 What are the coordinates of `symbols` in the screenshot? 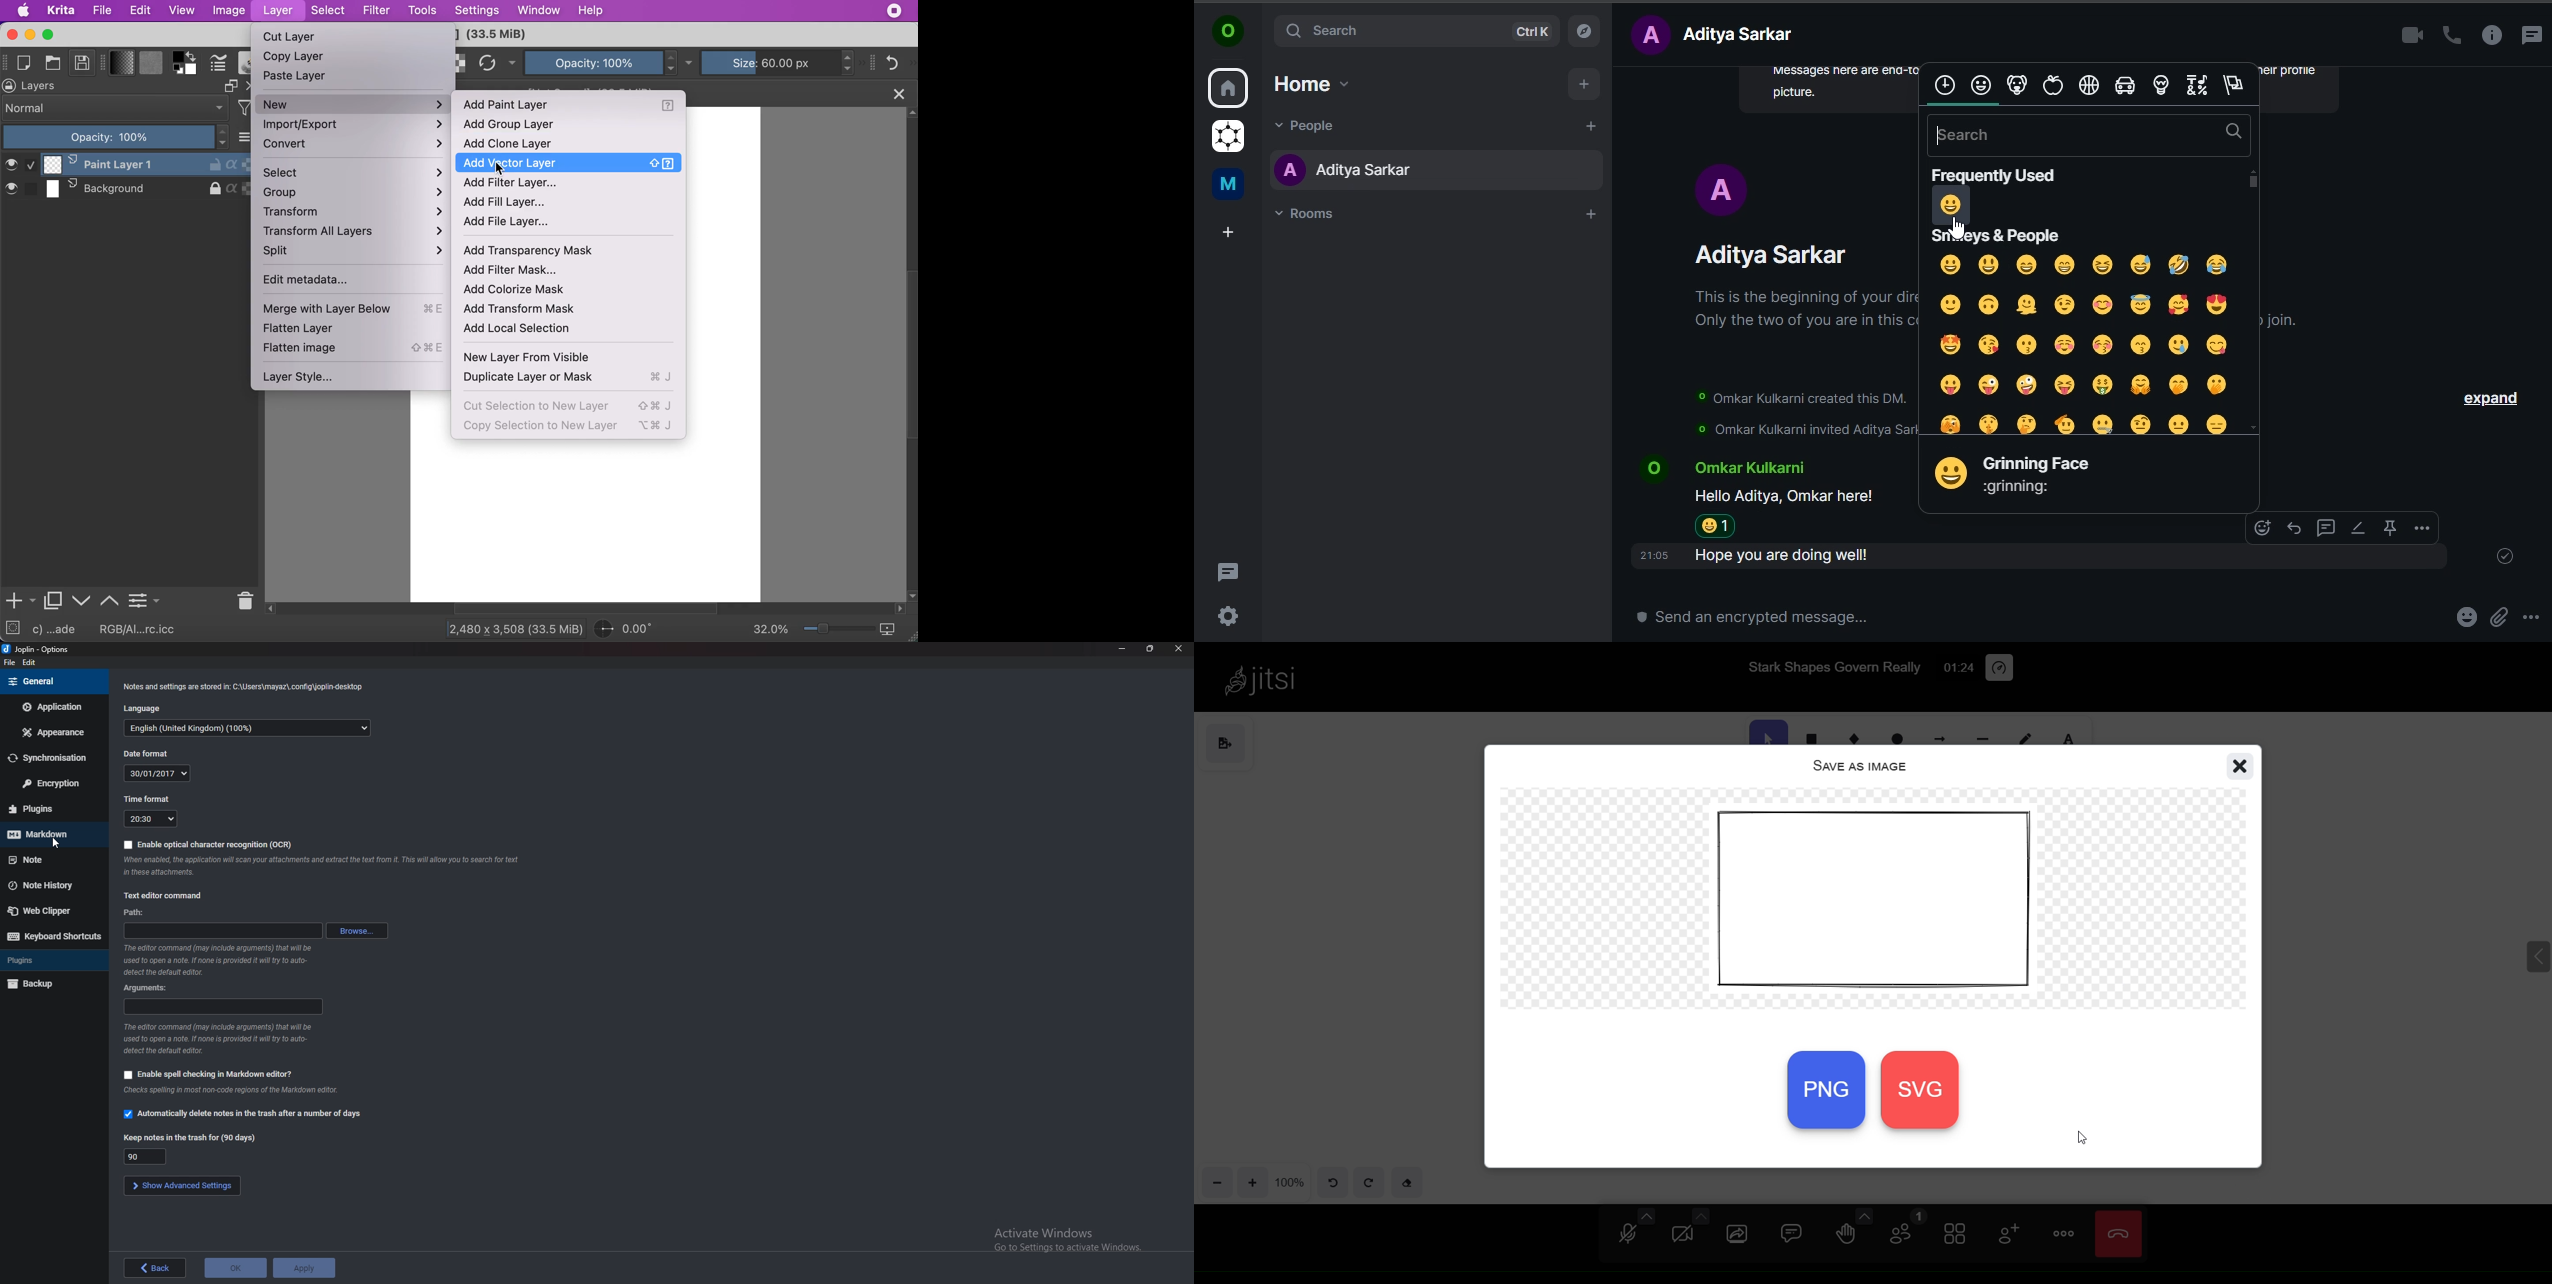 It's located at (2198, 85).